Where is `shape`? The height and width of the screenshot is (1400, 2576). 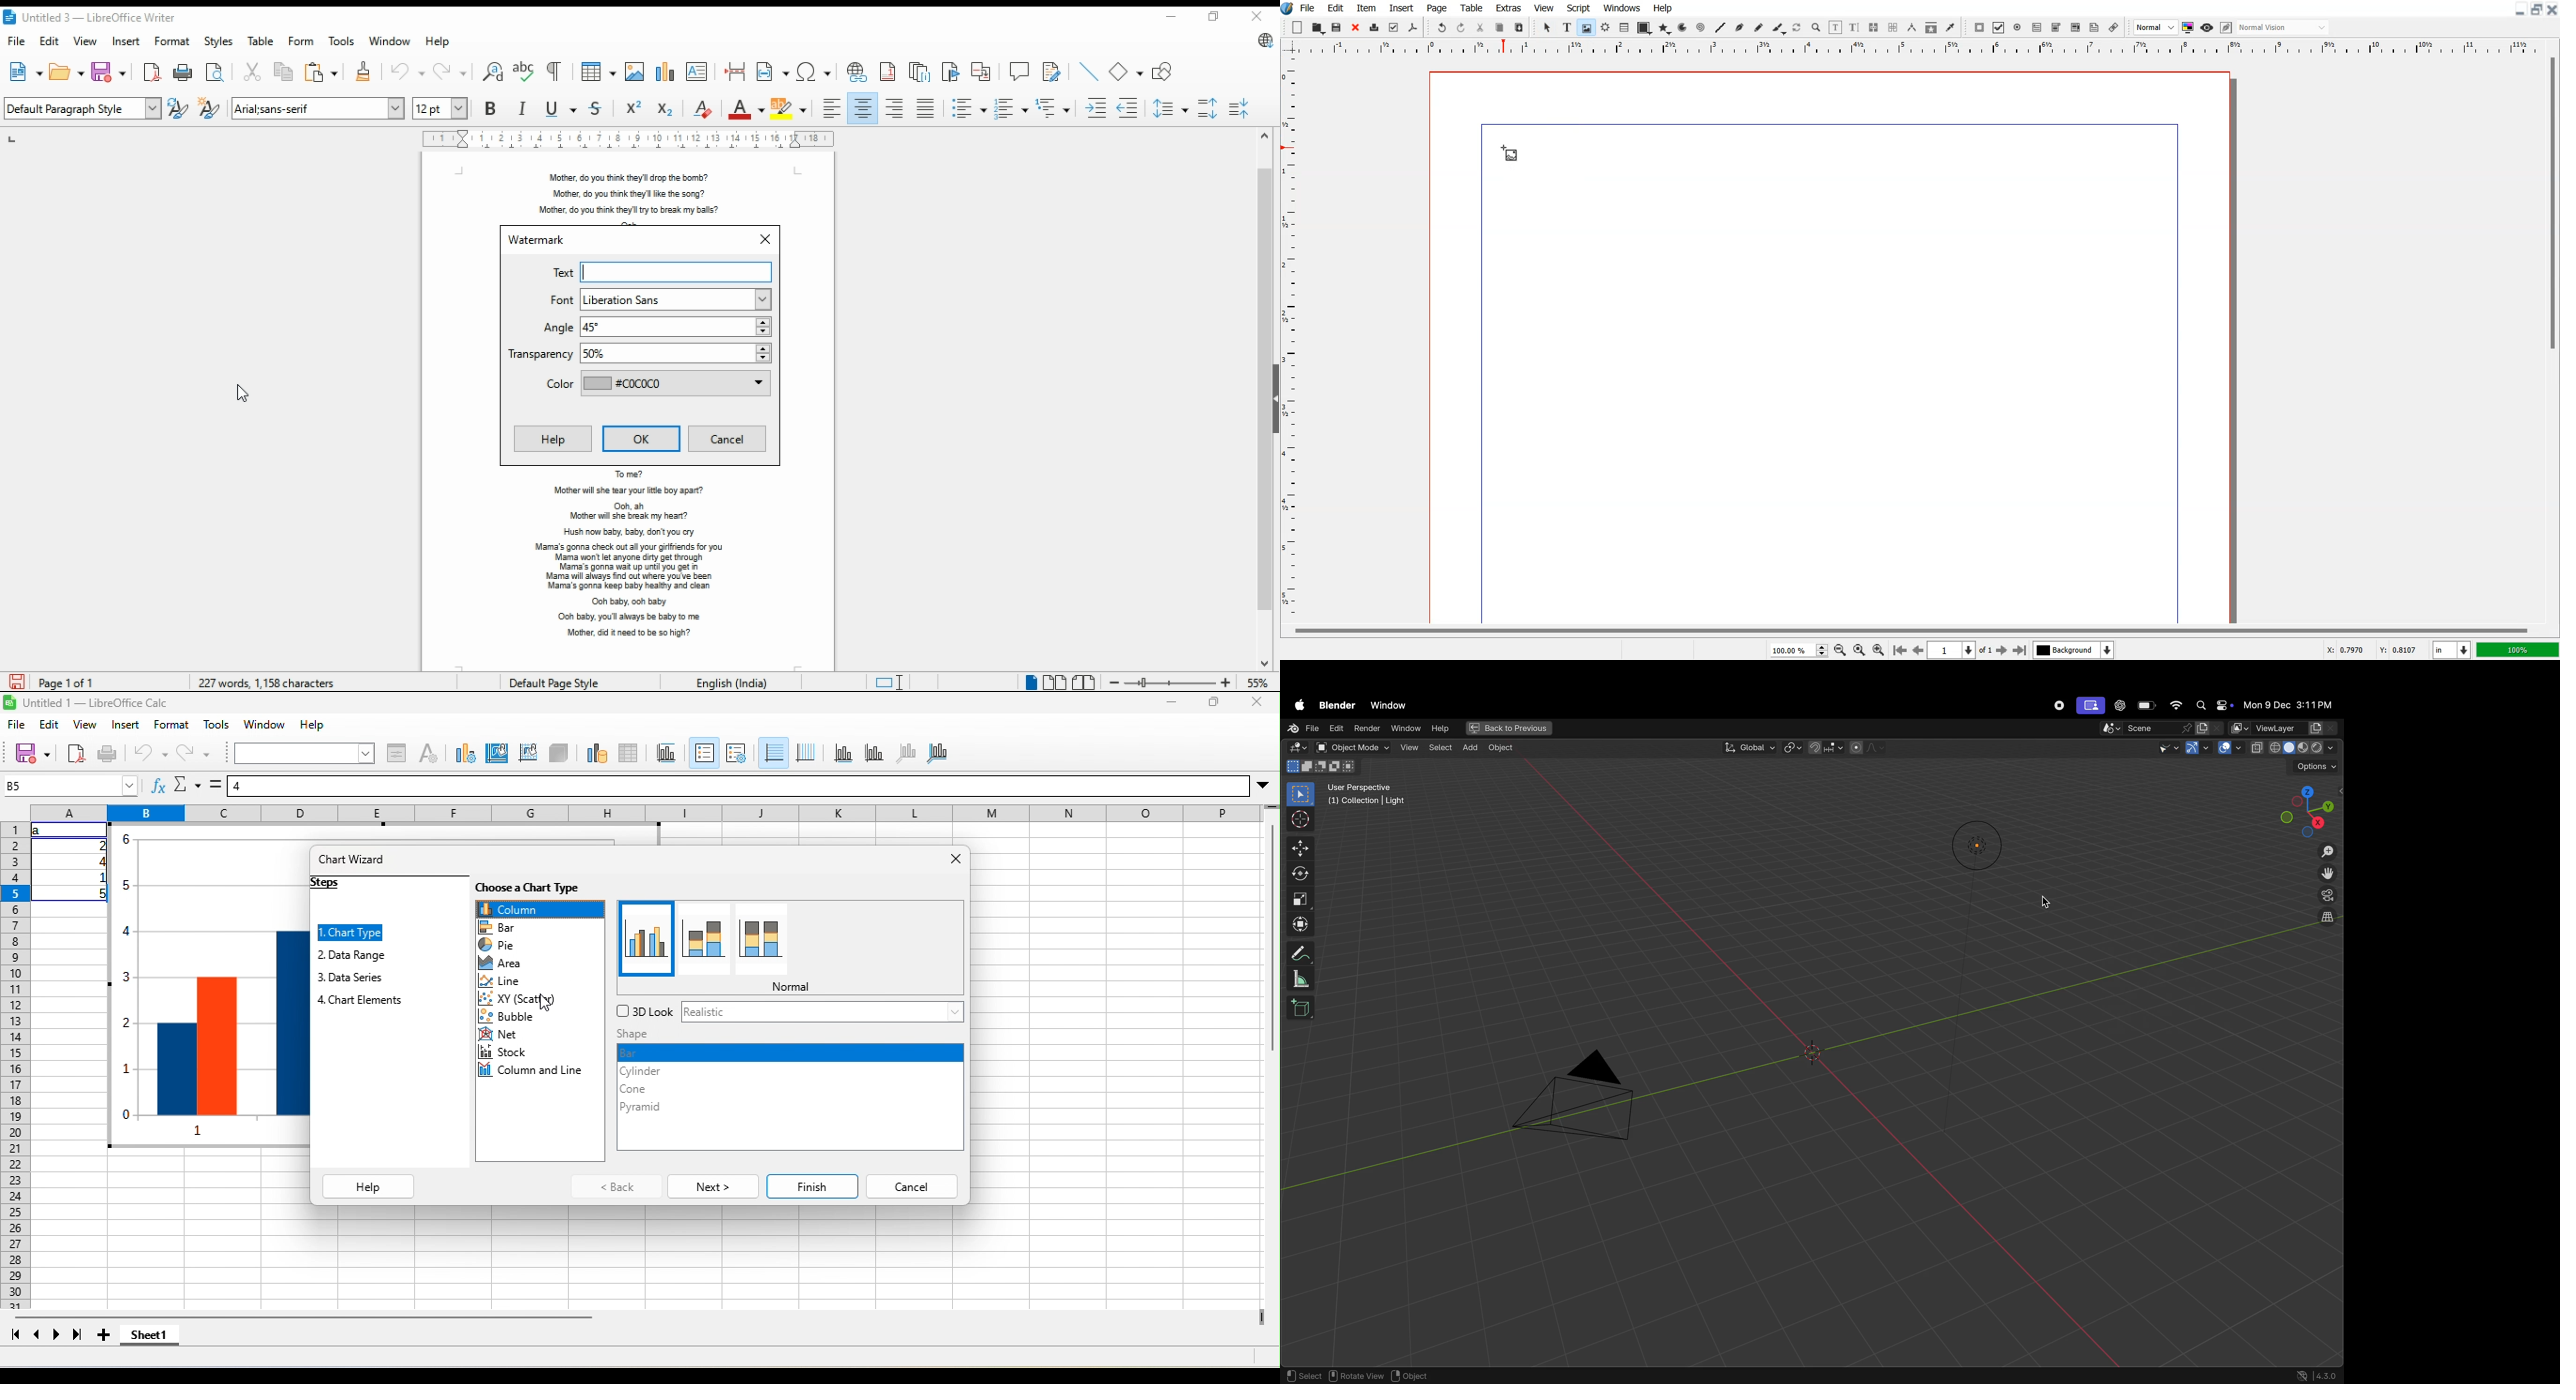
shape is located at coordinates (633, 1034).